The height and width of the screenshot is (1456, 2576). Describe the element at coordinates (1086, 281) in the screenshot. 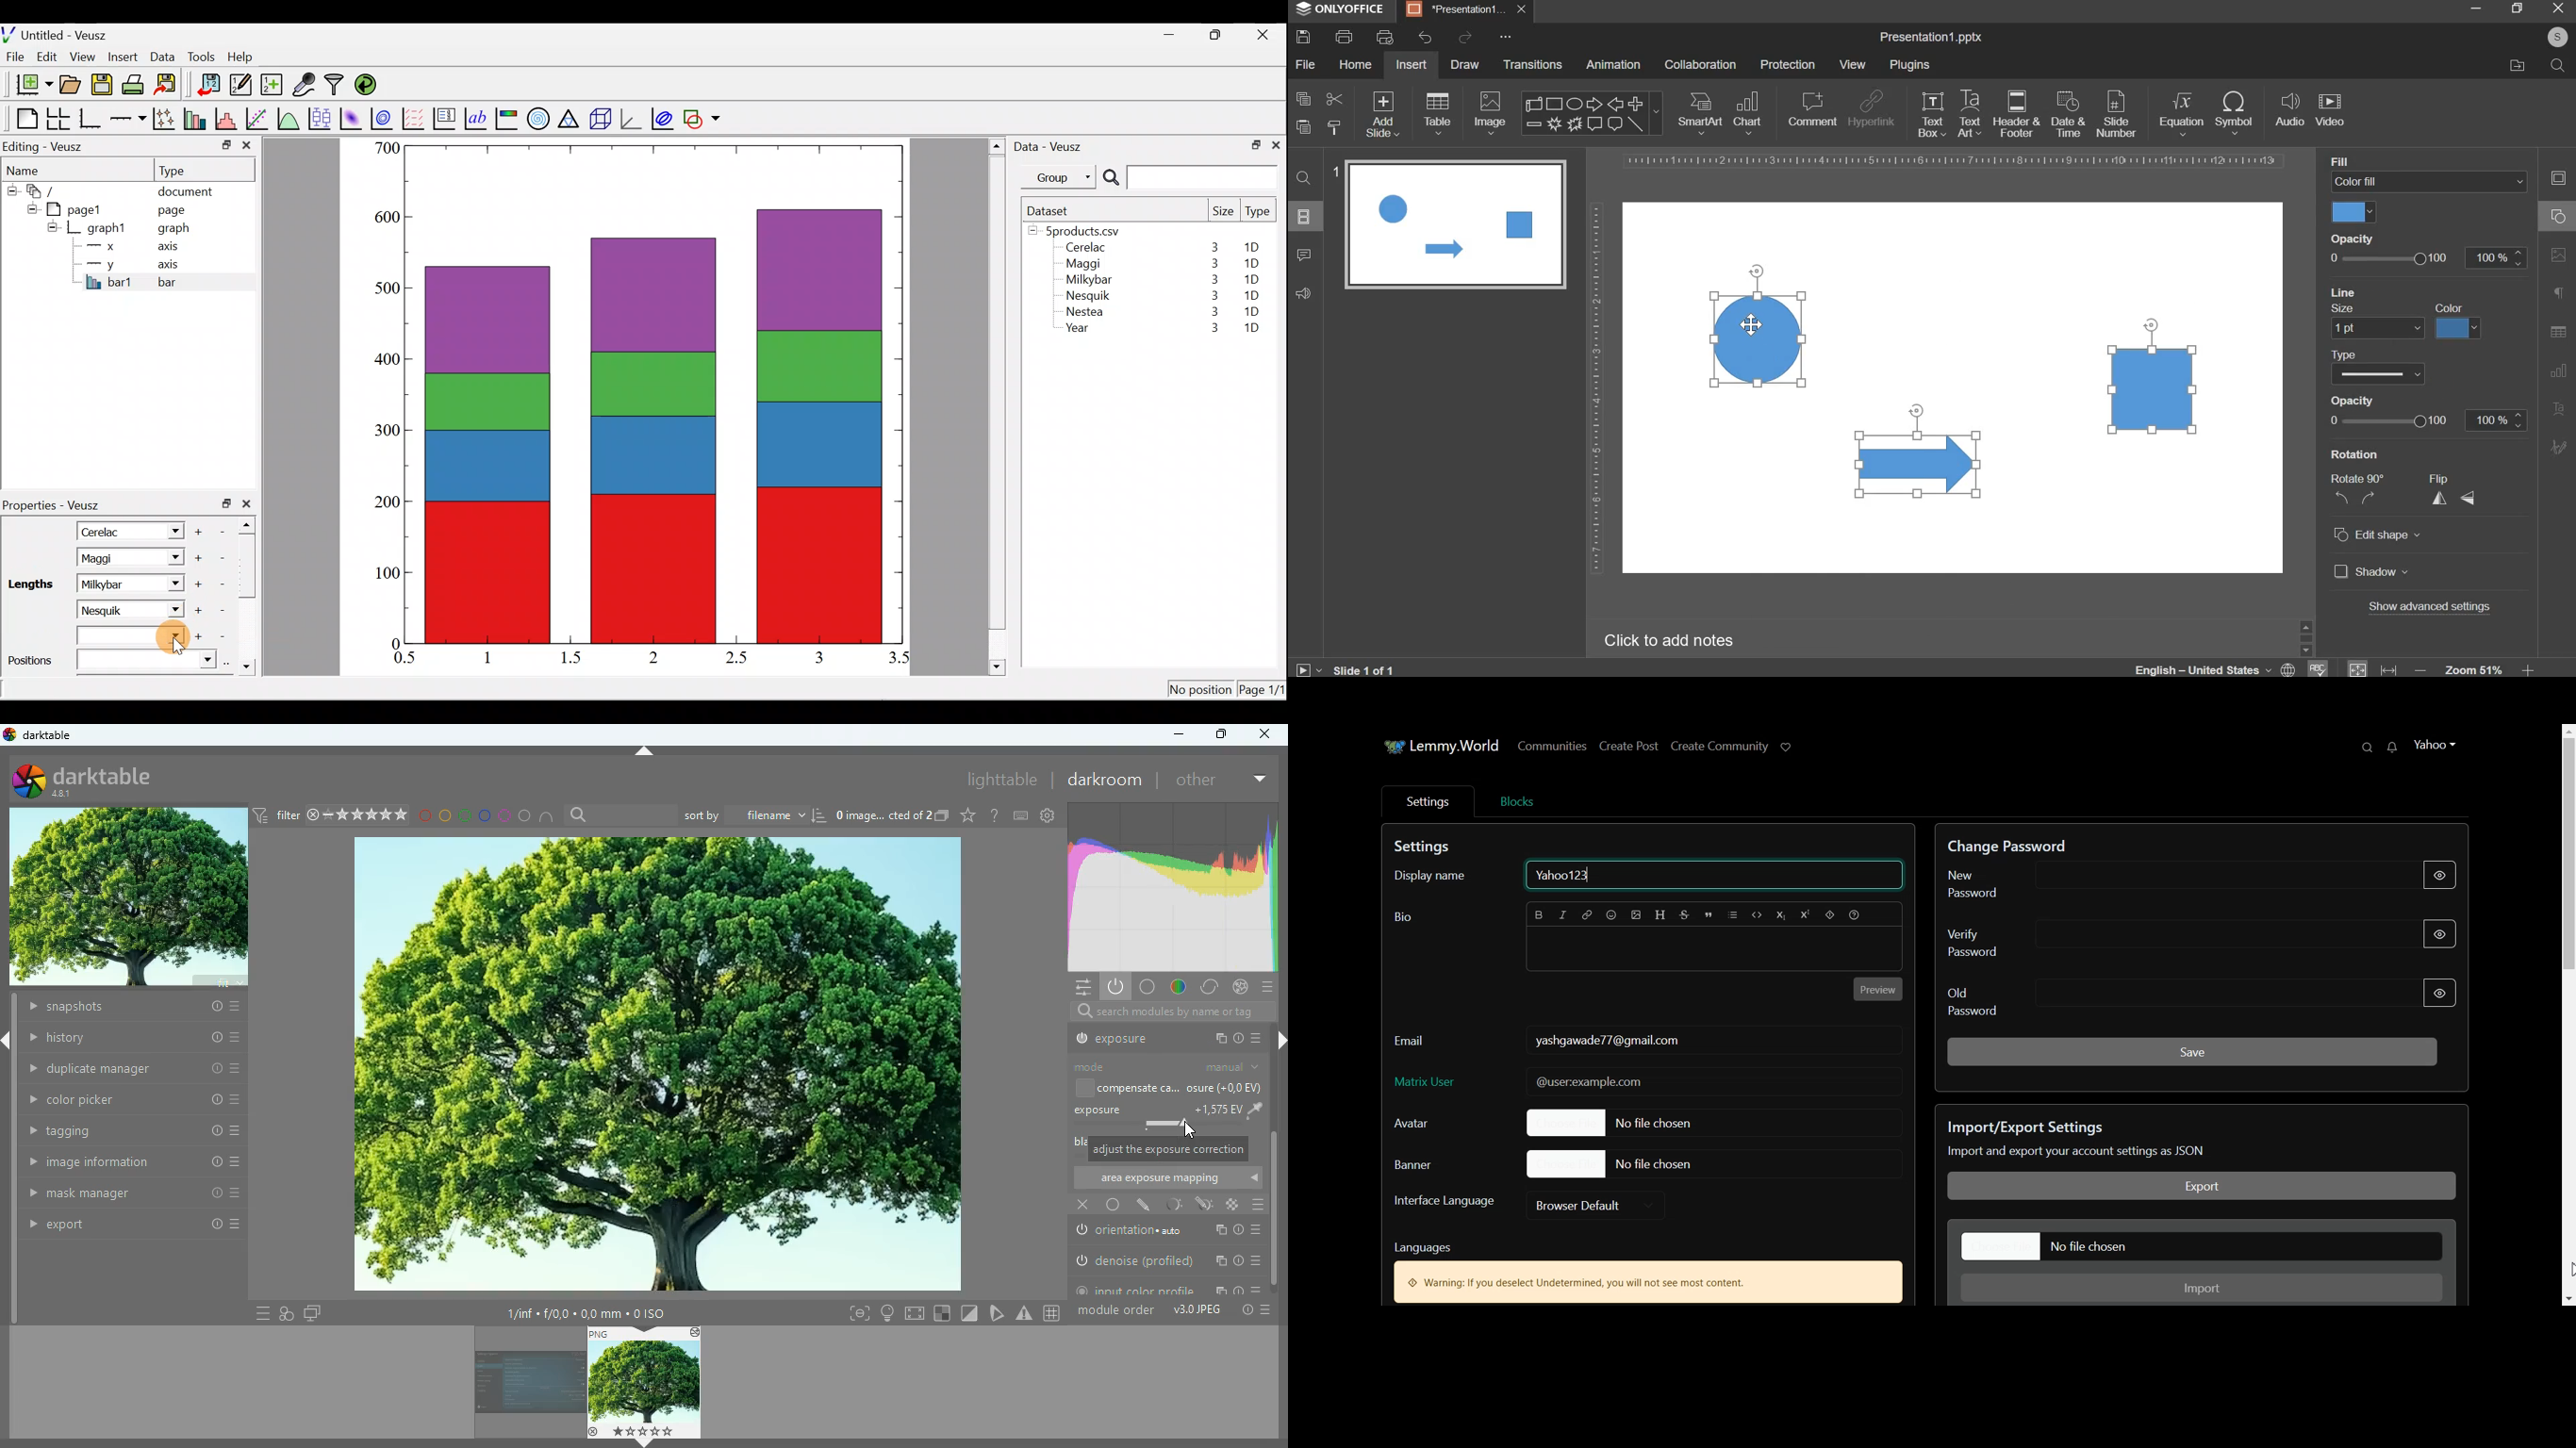

I see `Milkybar` at that location.